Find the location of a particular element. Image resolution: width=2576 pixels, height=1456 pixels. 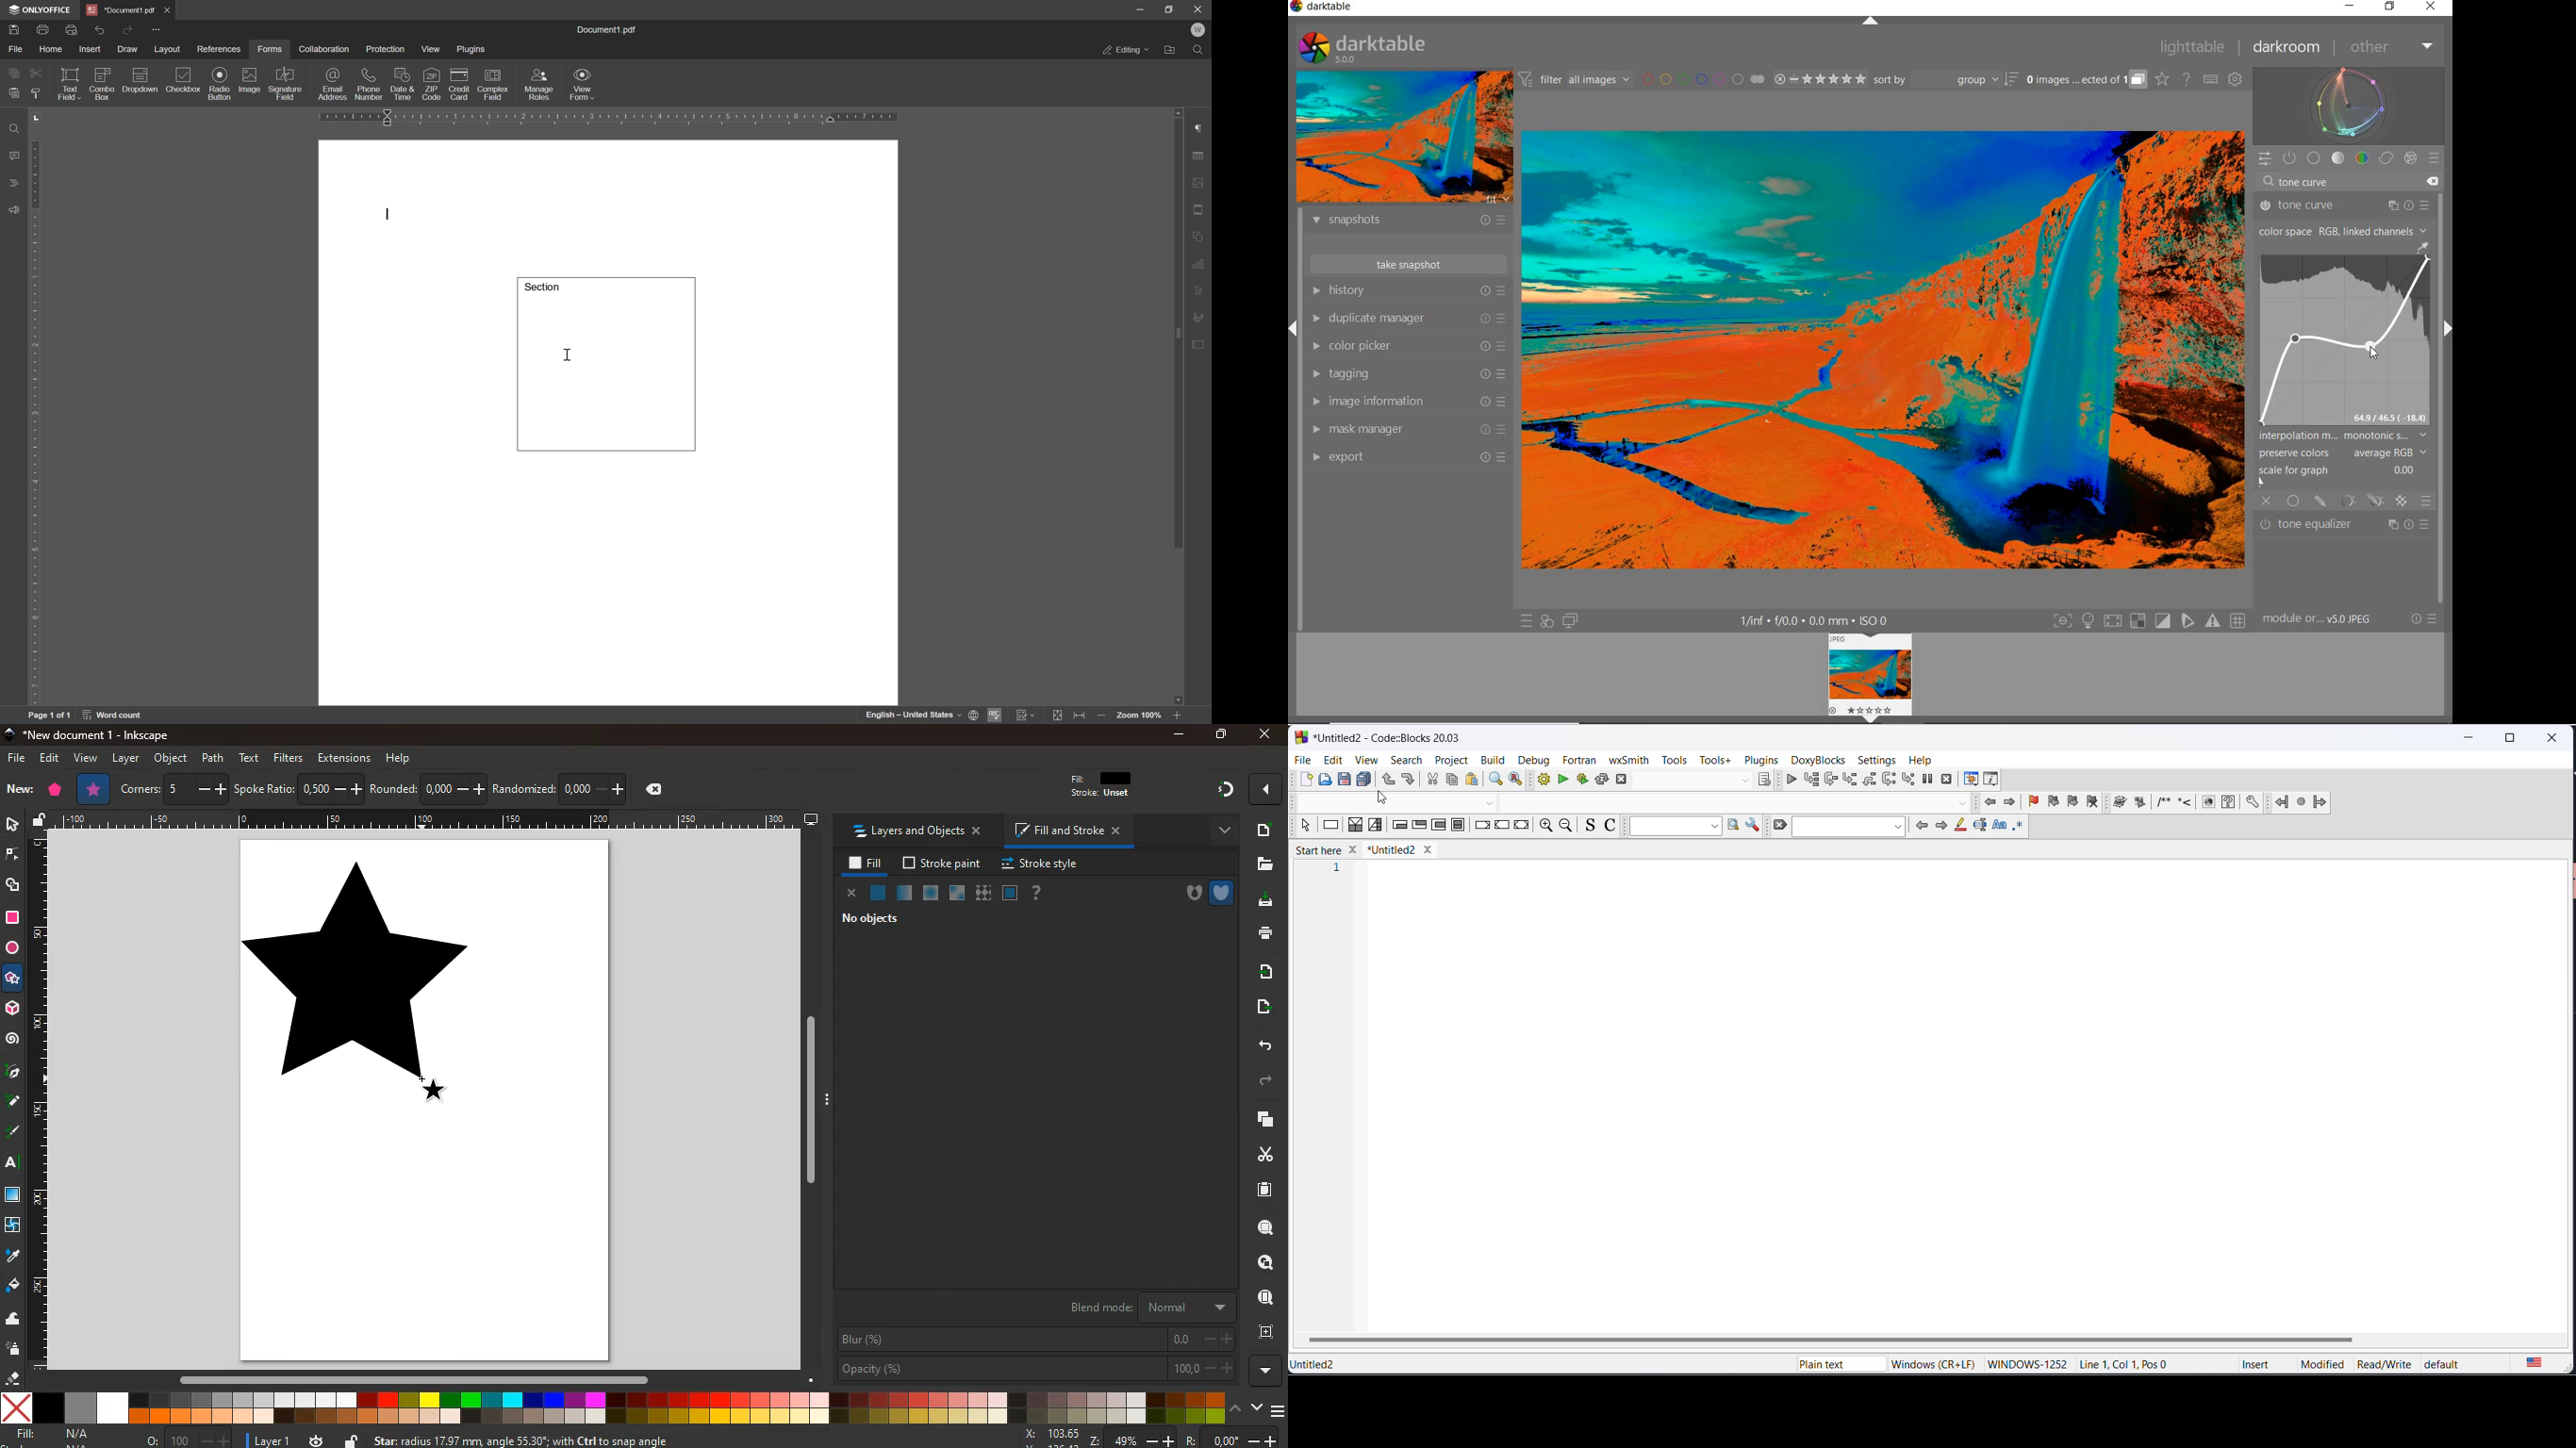

debugging windows is located at coordinates (1970, 779).